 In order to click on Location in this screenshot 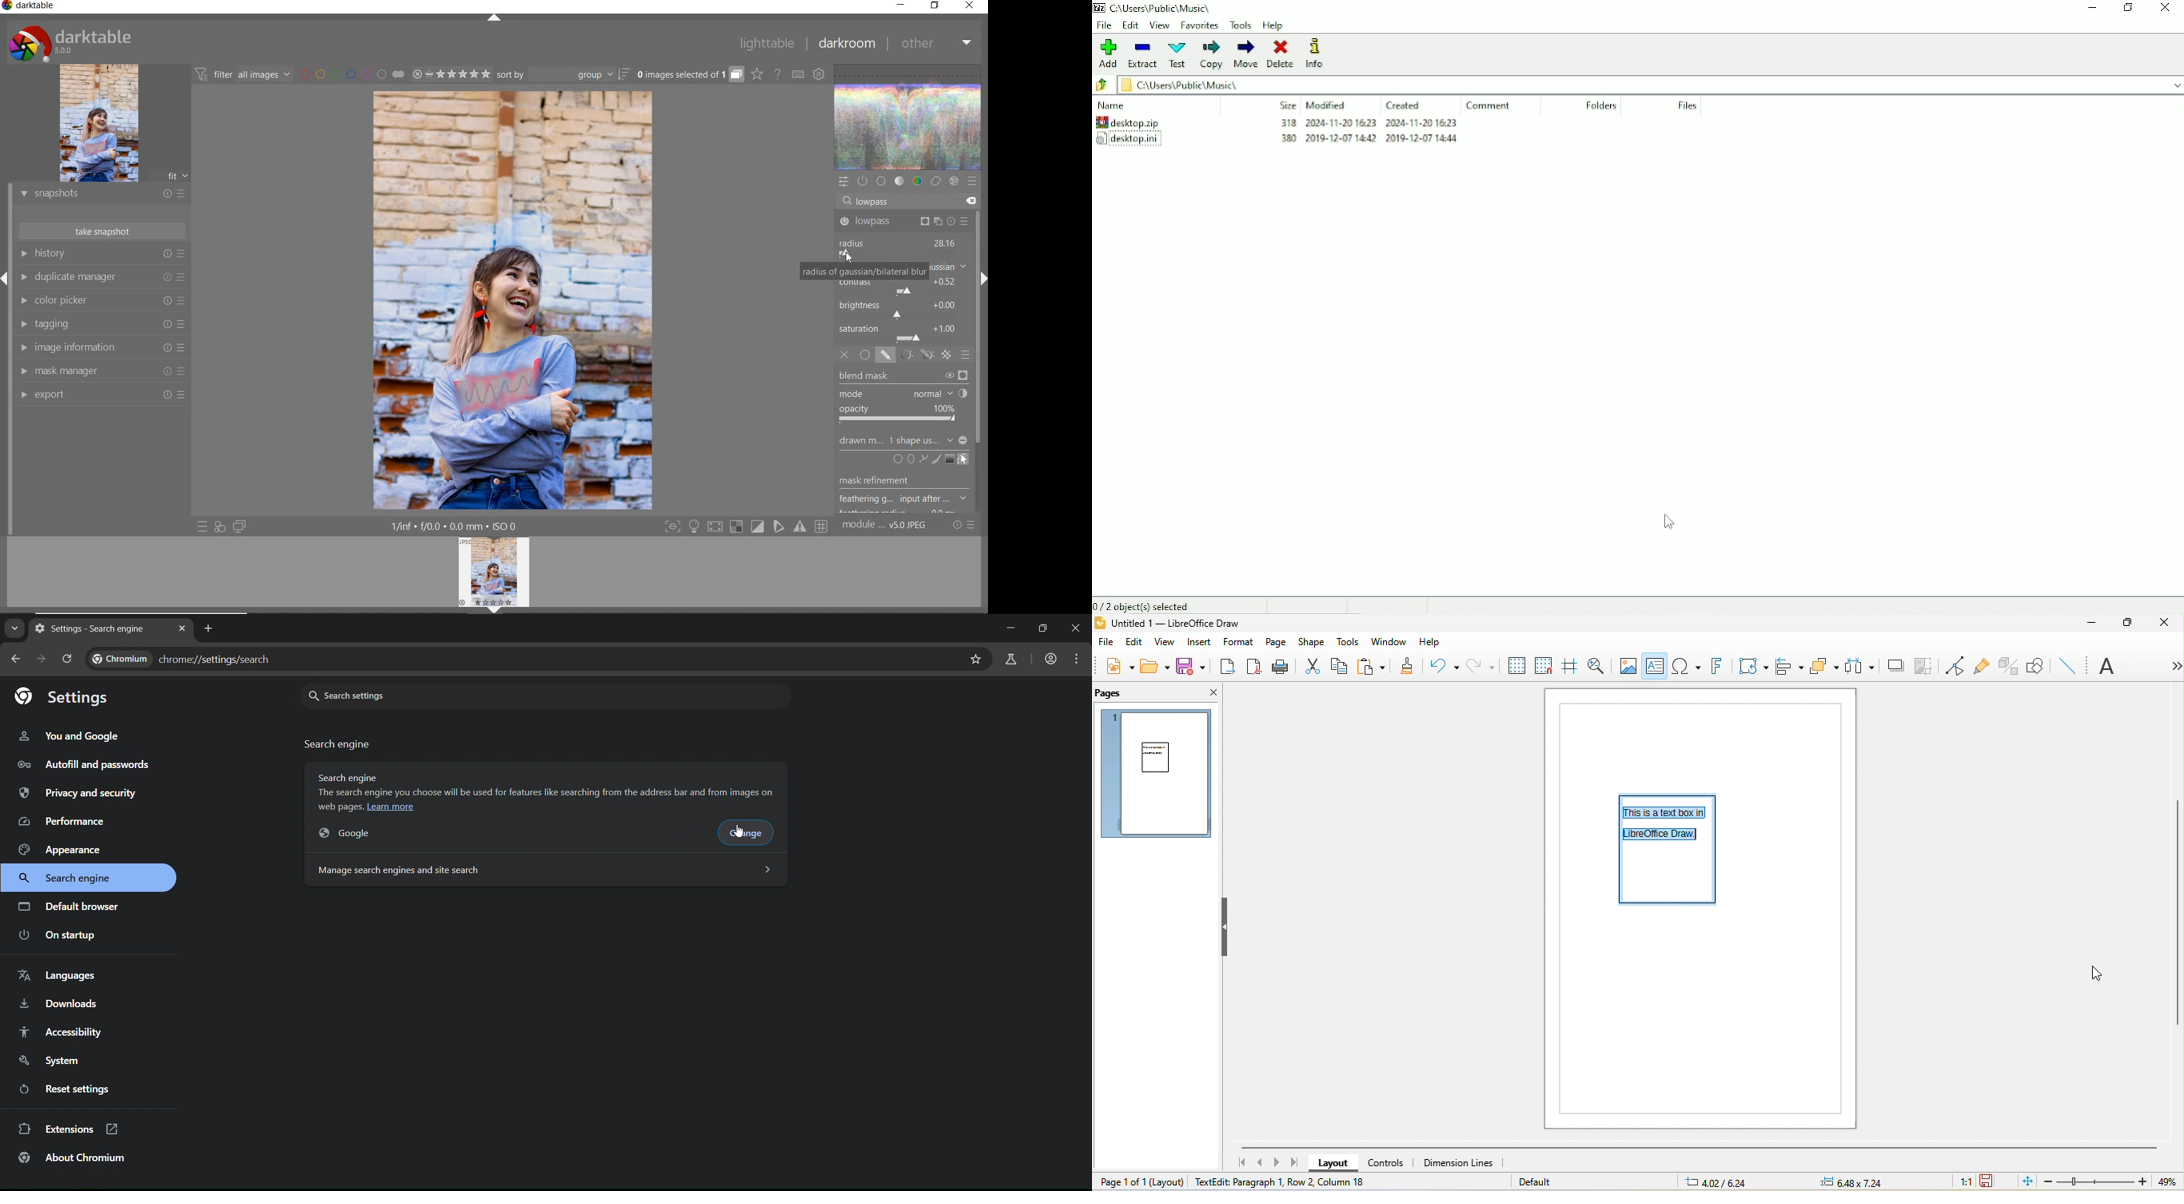, I will do `click(1157, 8)`.